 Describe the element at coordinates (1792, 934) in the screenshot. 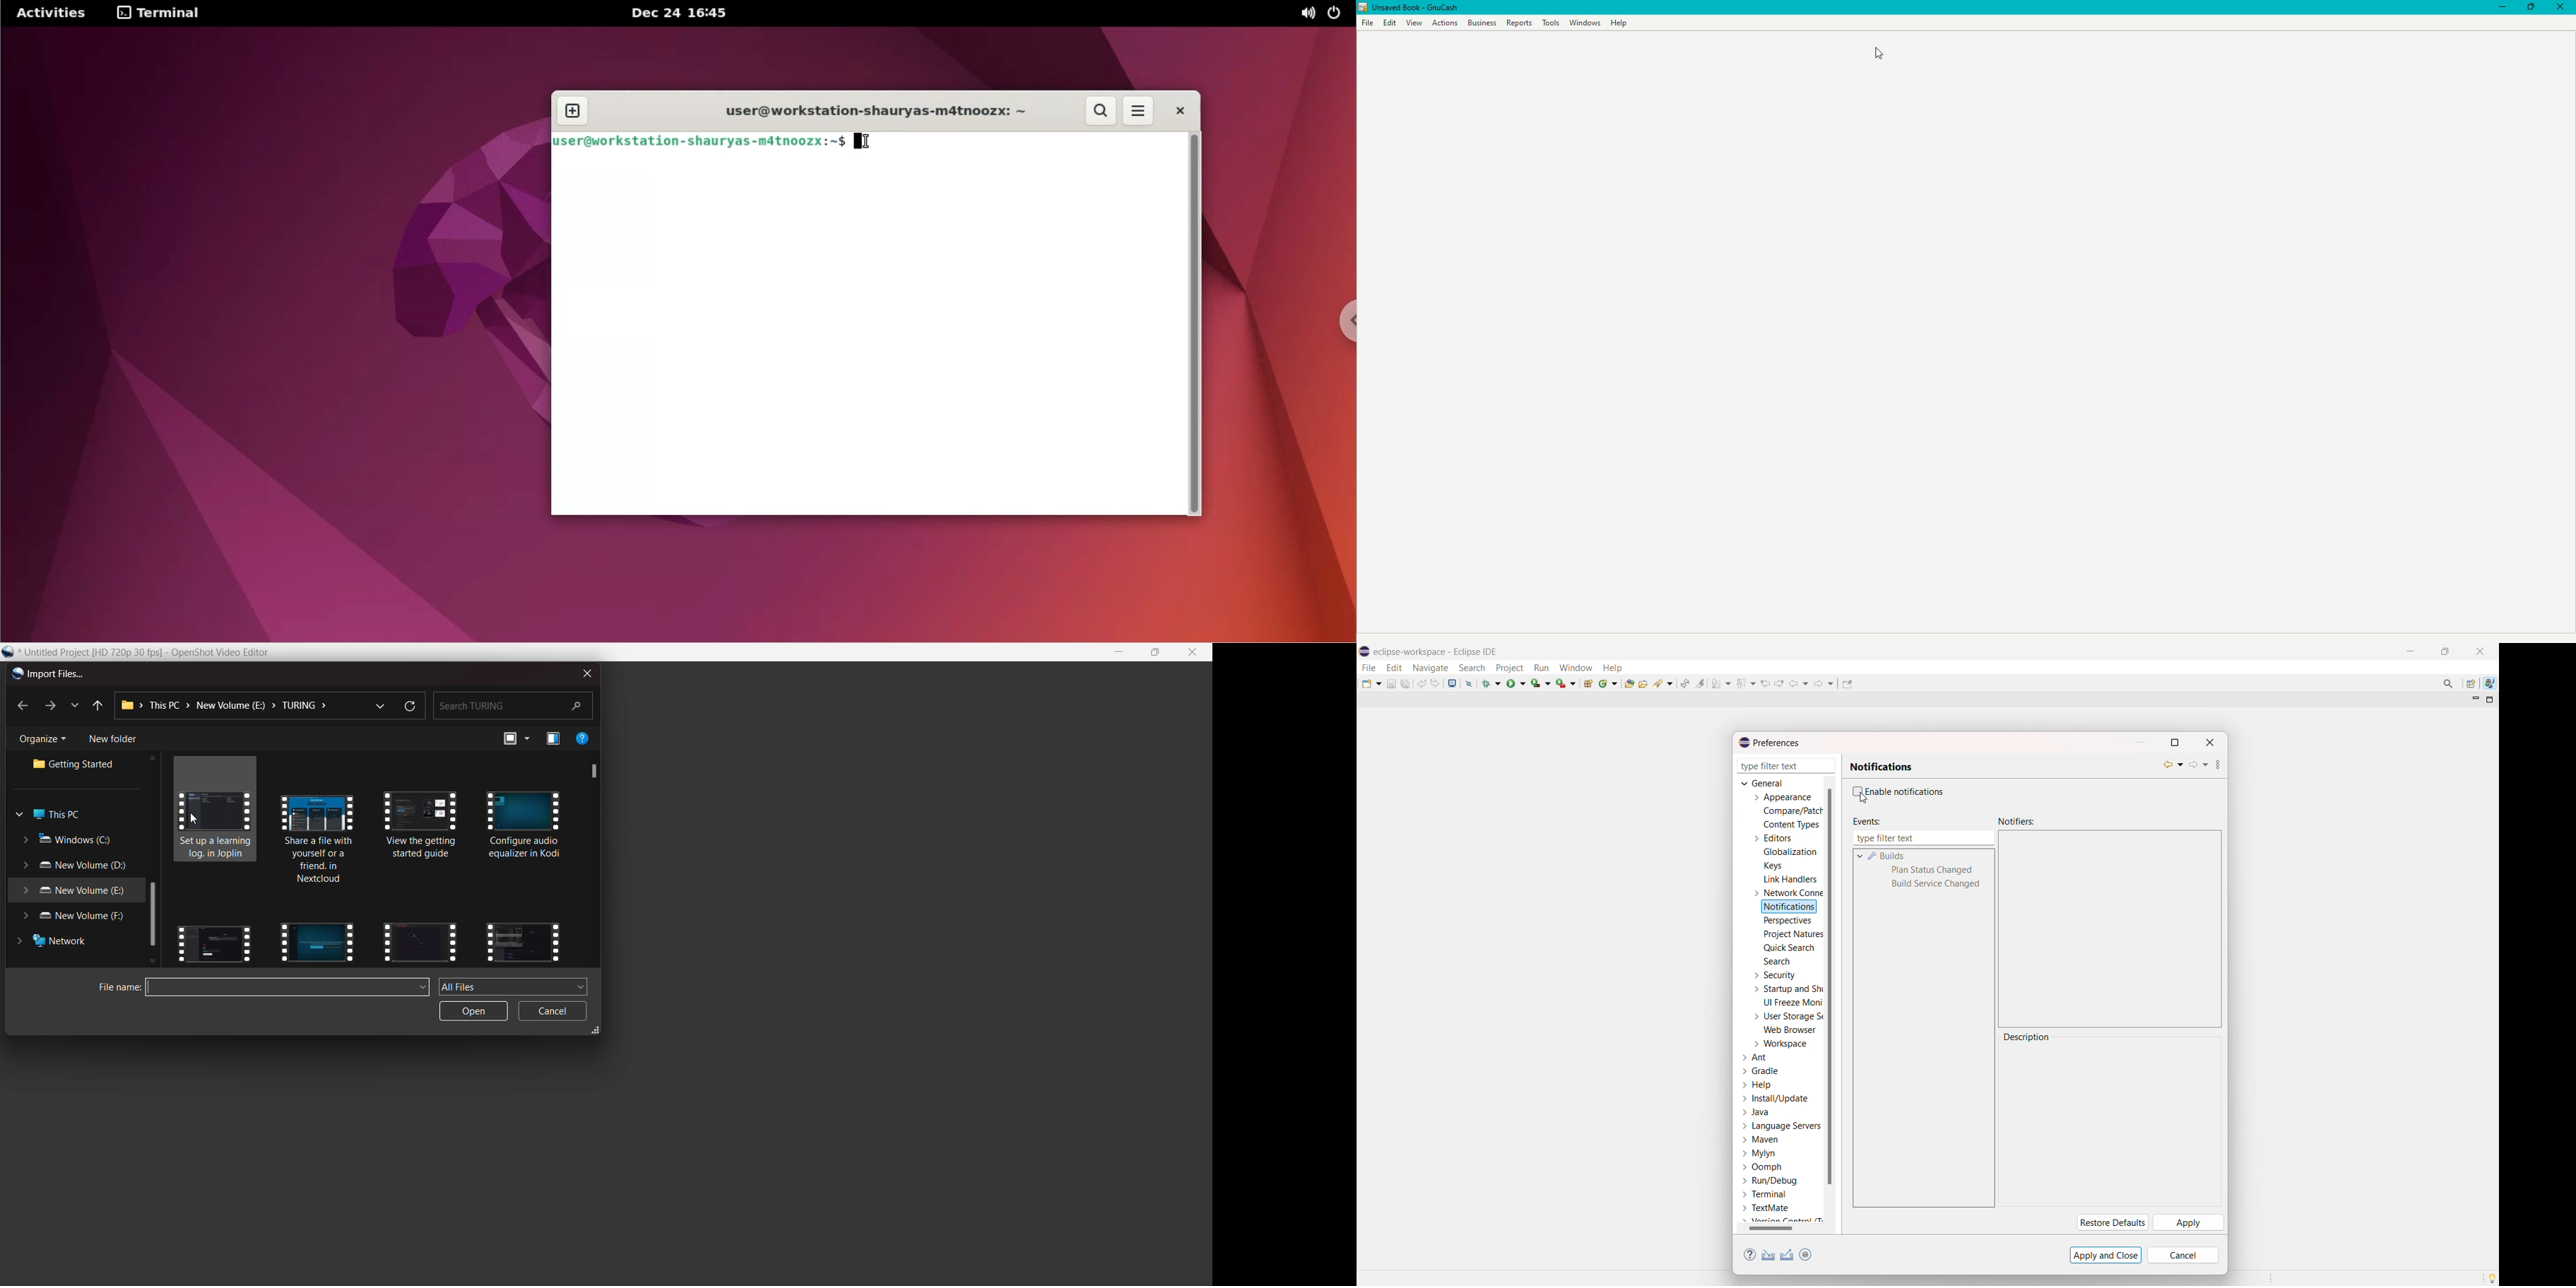

I see `project natures` at that location.